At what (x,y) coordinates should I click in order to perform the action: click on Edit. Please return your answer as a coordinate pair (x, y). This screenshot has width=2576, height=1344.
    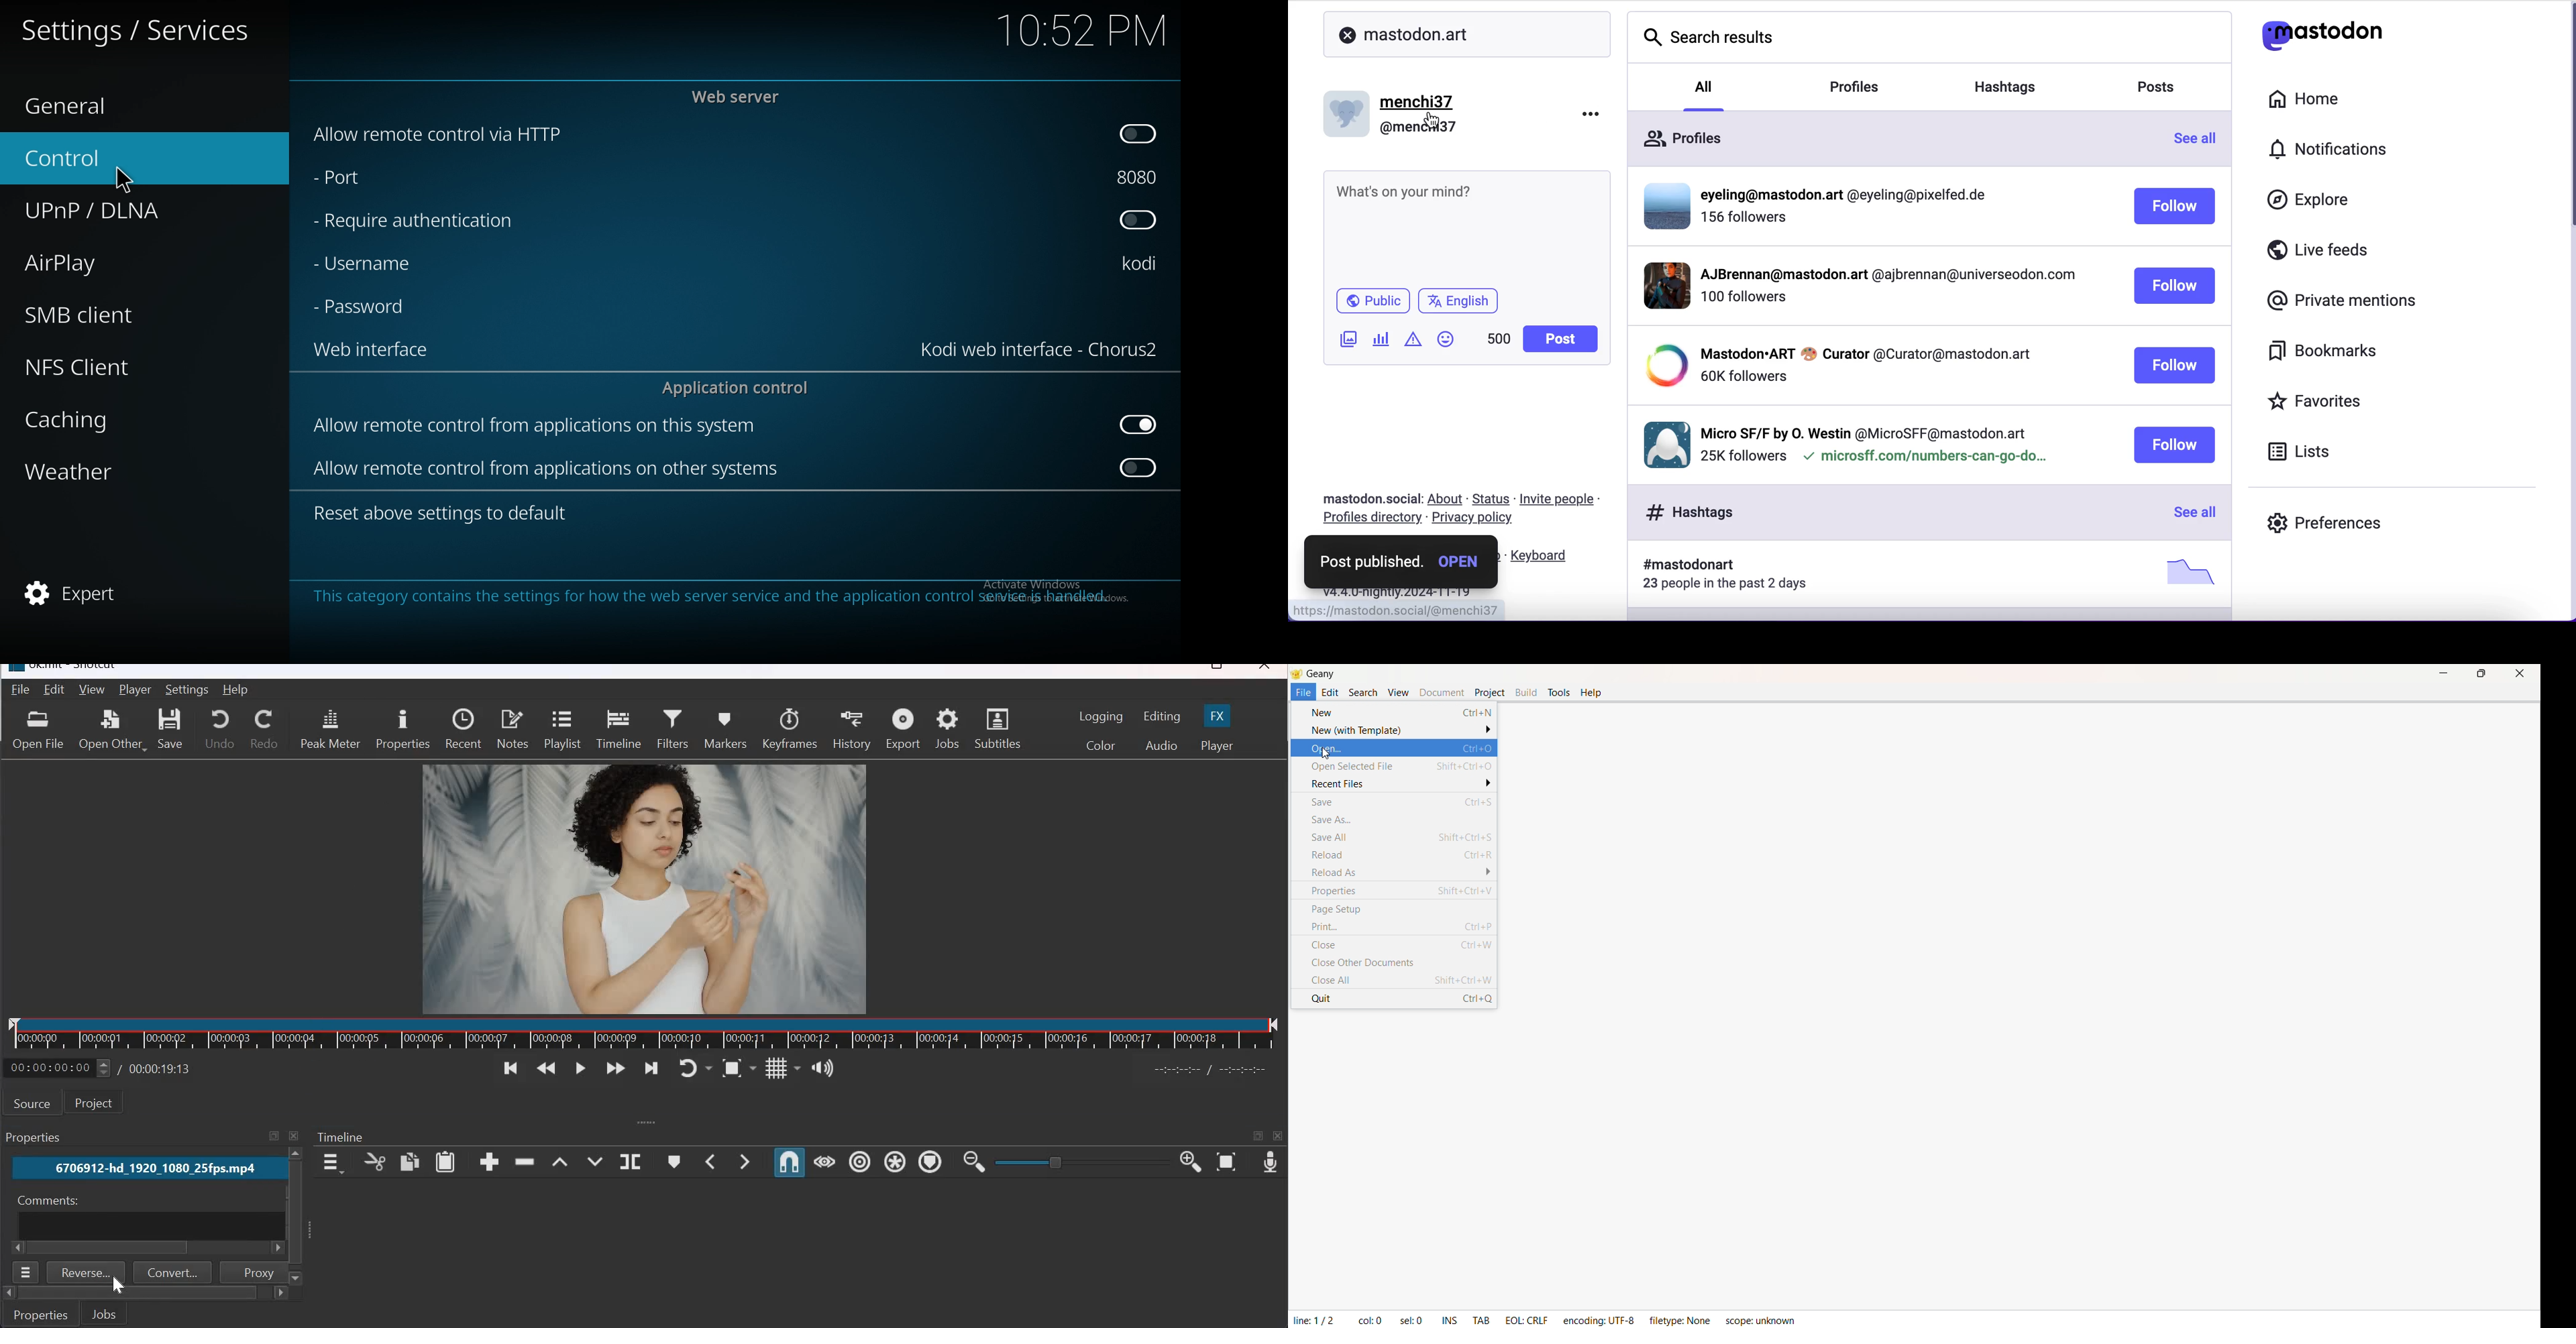
    Looking at the image, I should click on (56, 689).